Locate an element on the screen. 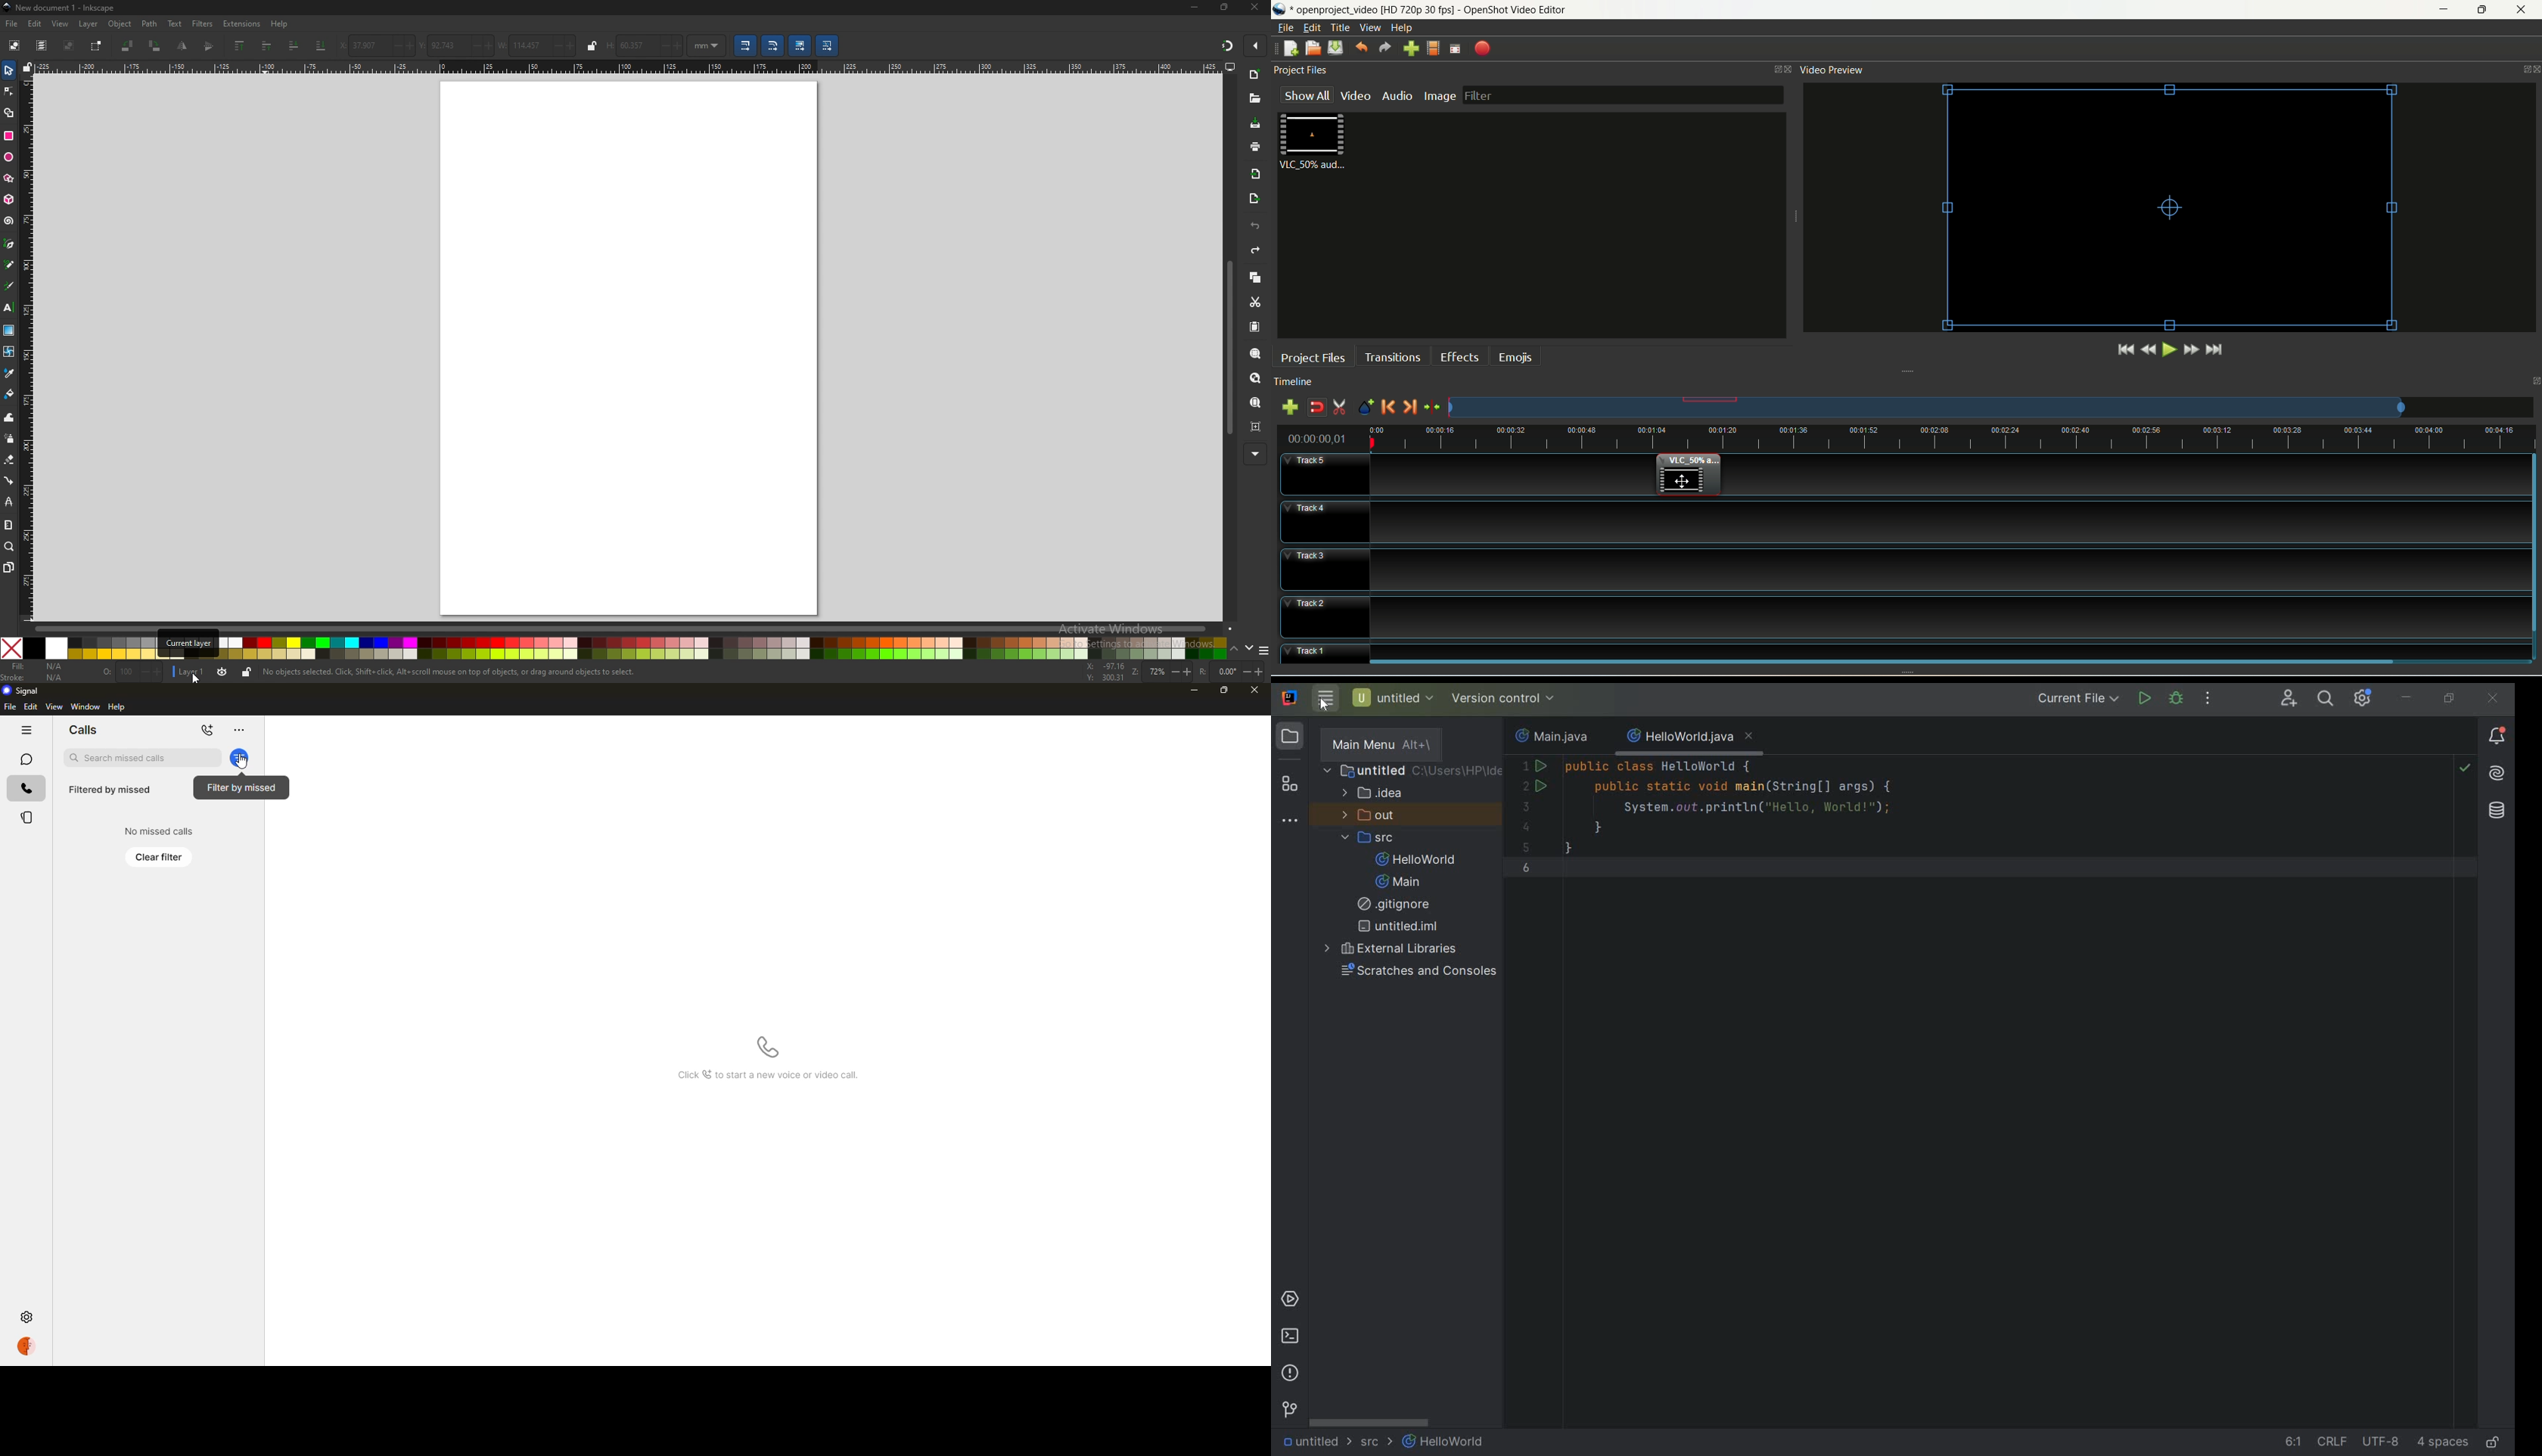  zoom is located at coordinates (1162, 671).